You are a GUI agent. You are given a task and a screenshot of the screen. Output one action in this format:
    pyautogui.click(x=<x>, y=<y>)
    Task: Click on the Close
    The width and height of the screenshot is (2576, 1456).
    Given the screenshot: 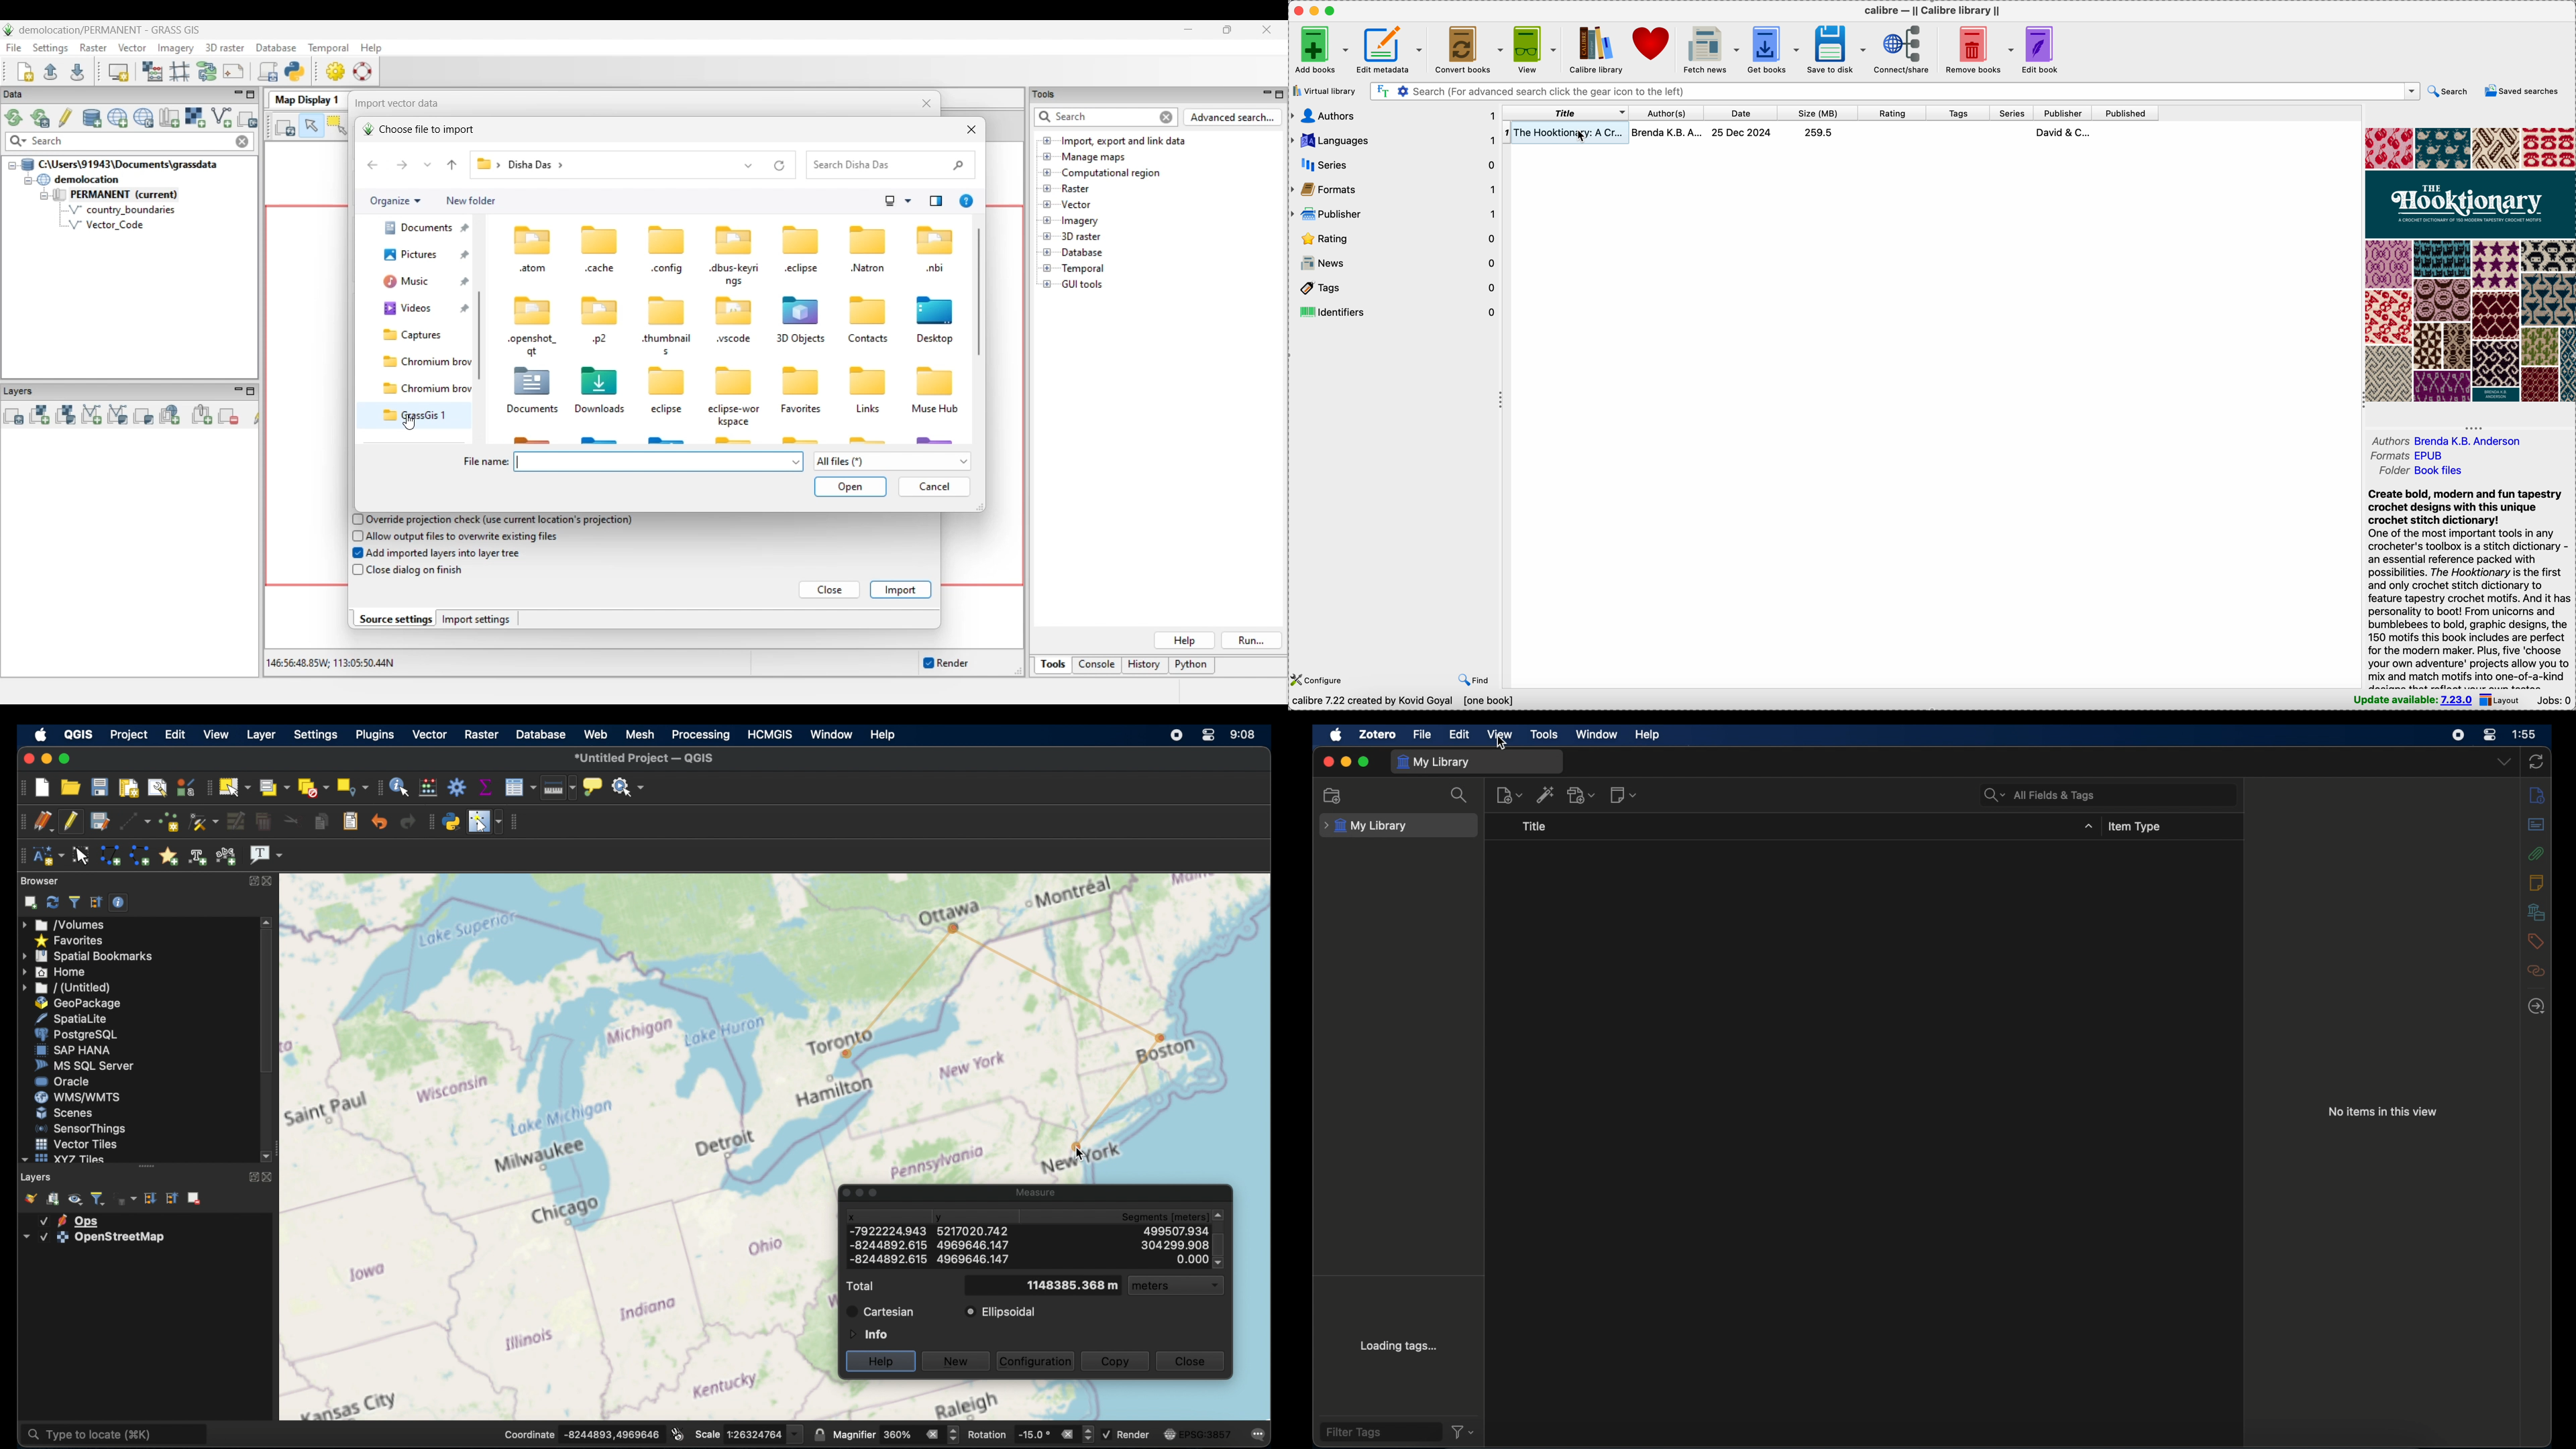 What is the action you would take?
    pyautogui.click(x=830, y=590)
    